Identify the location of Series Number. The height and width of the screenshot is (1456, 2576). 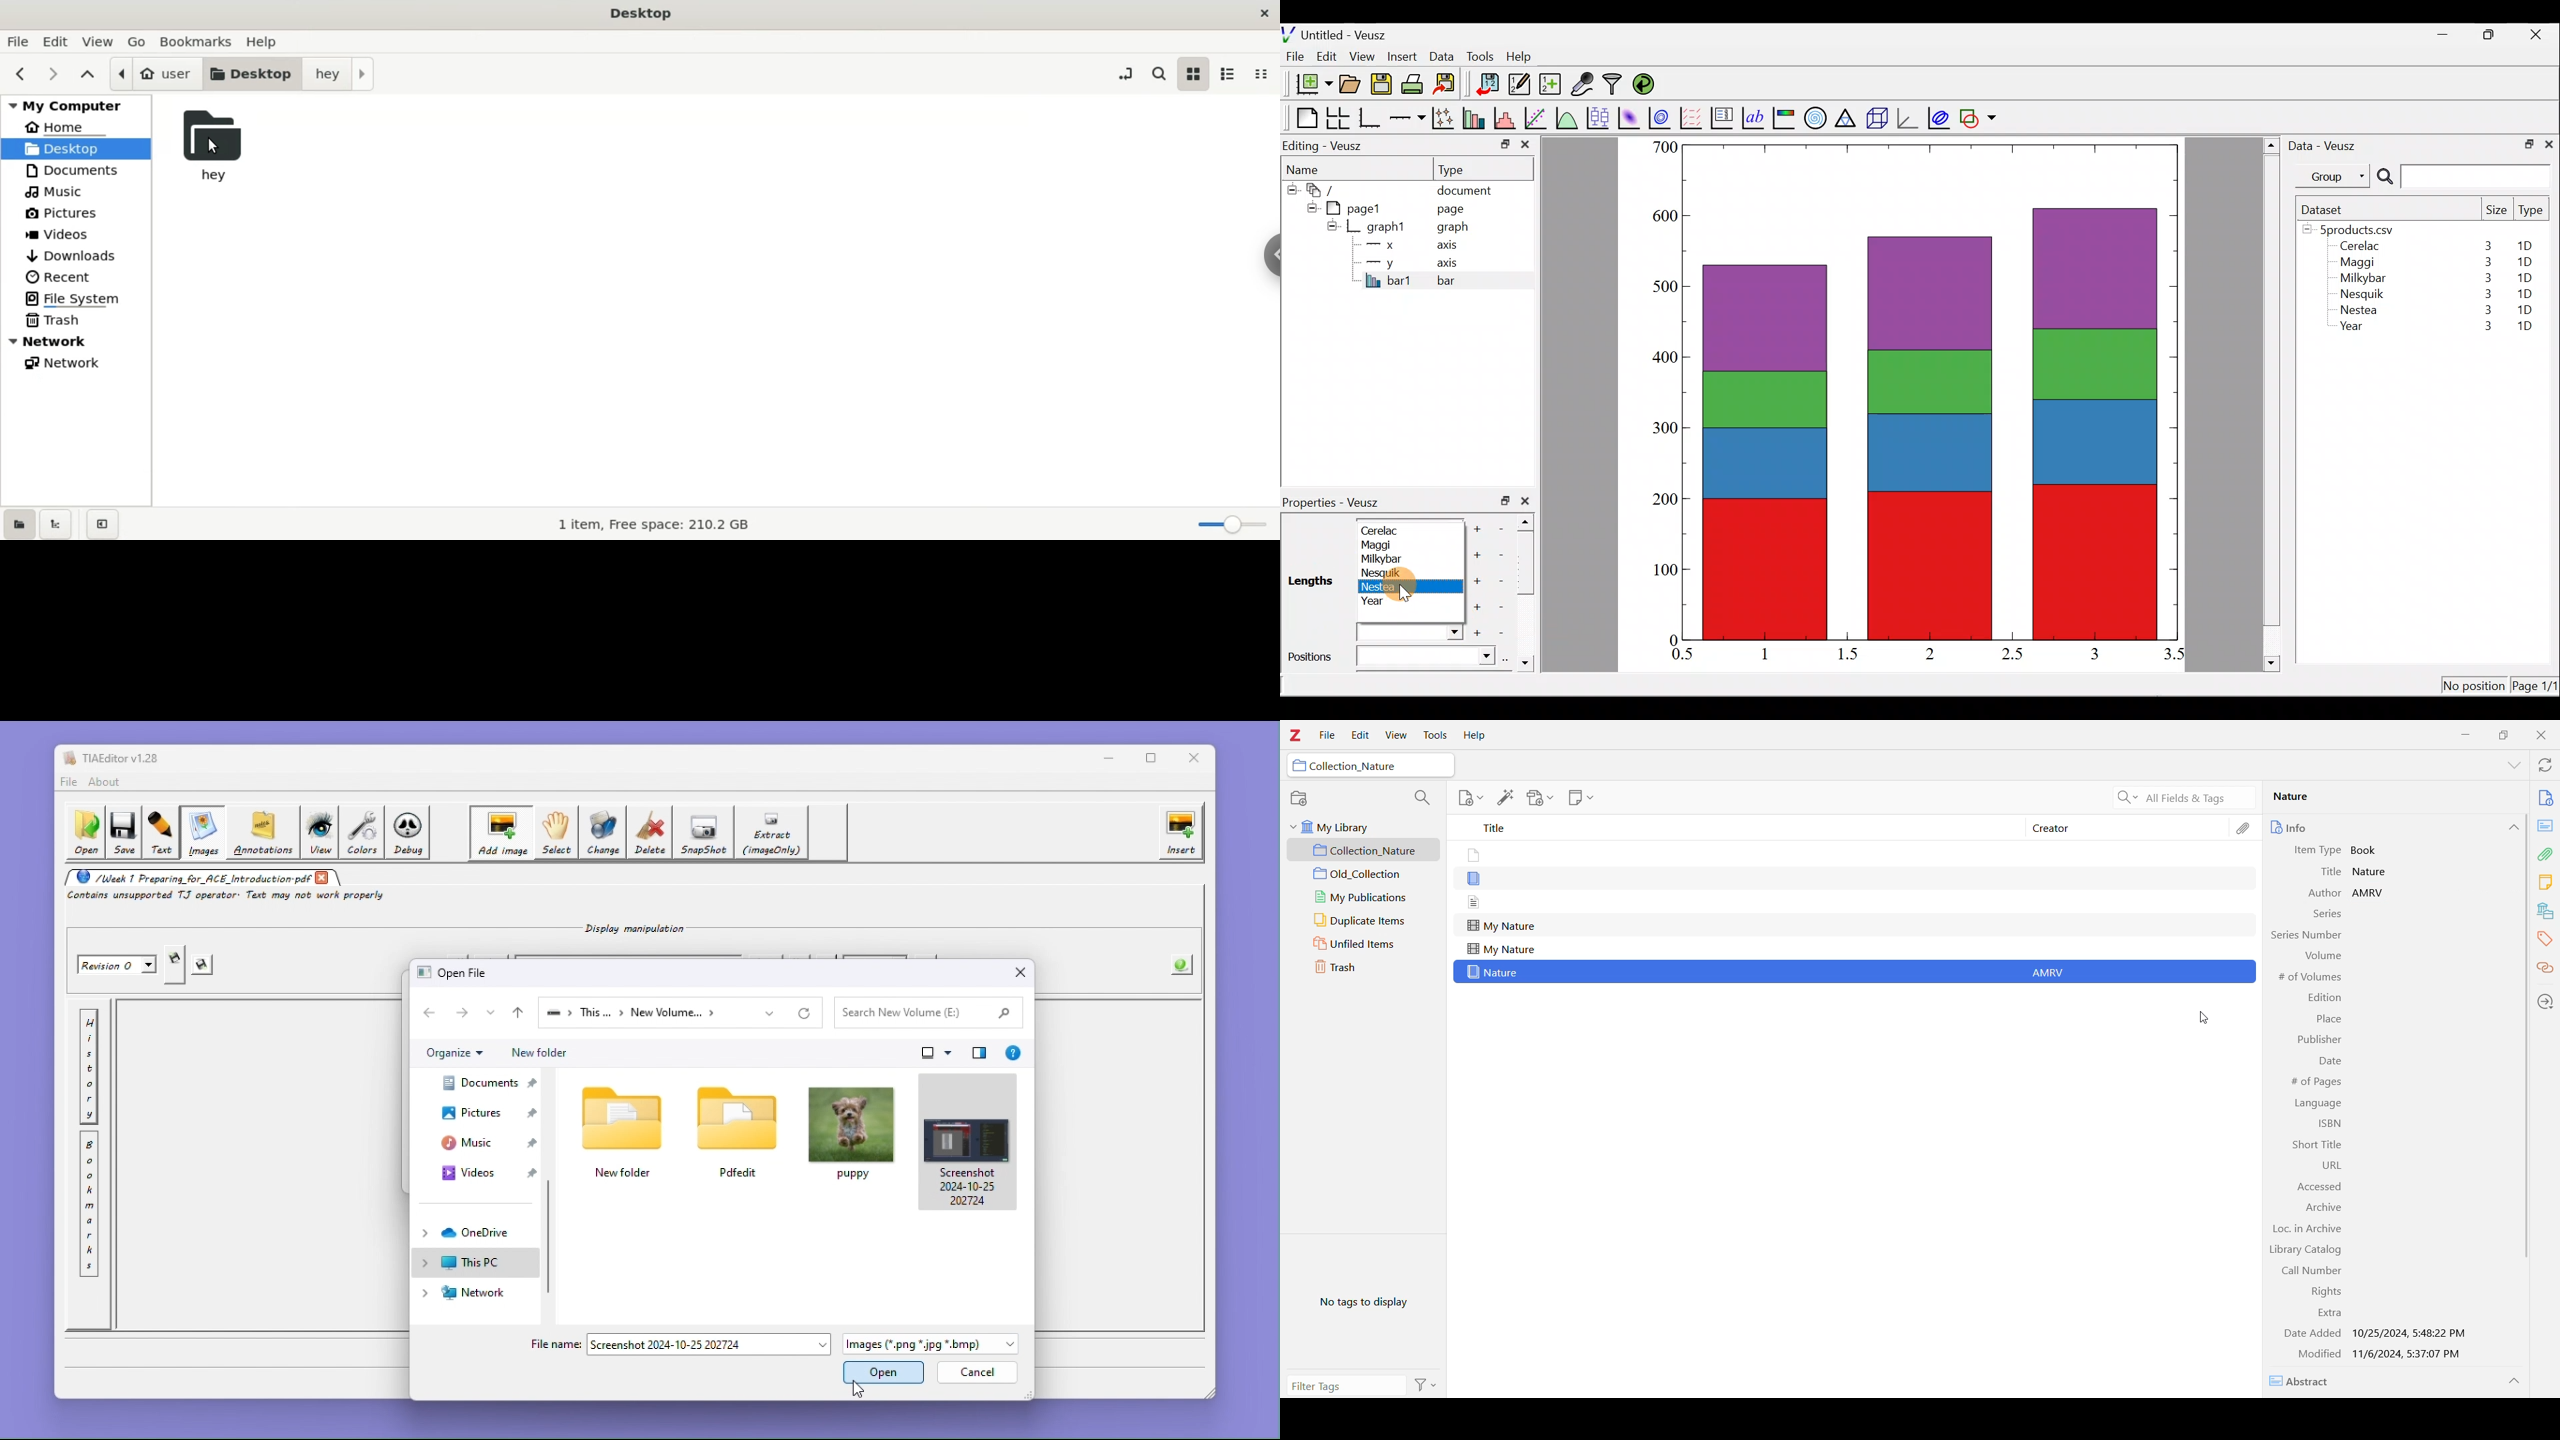
(2305, 935).